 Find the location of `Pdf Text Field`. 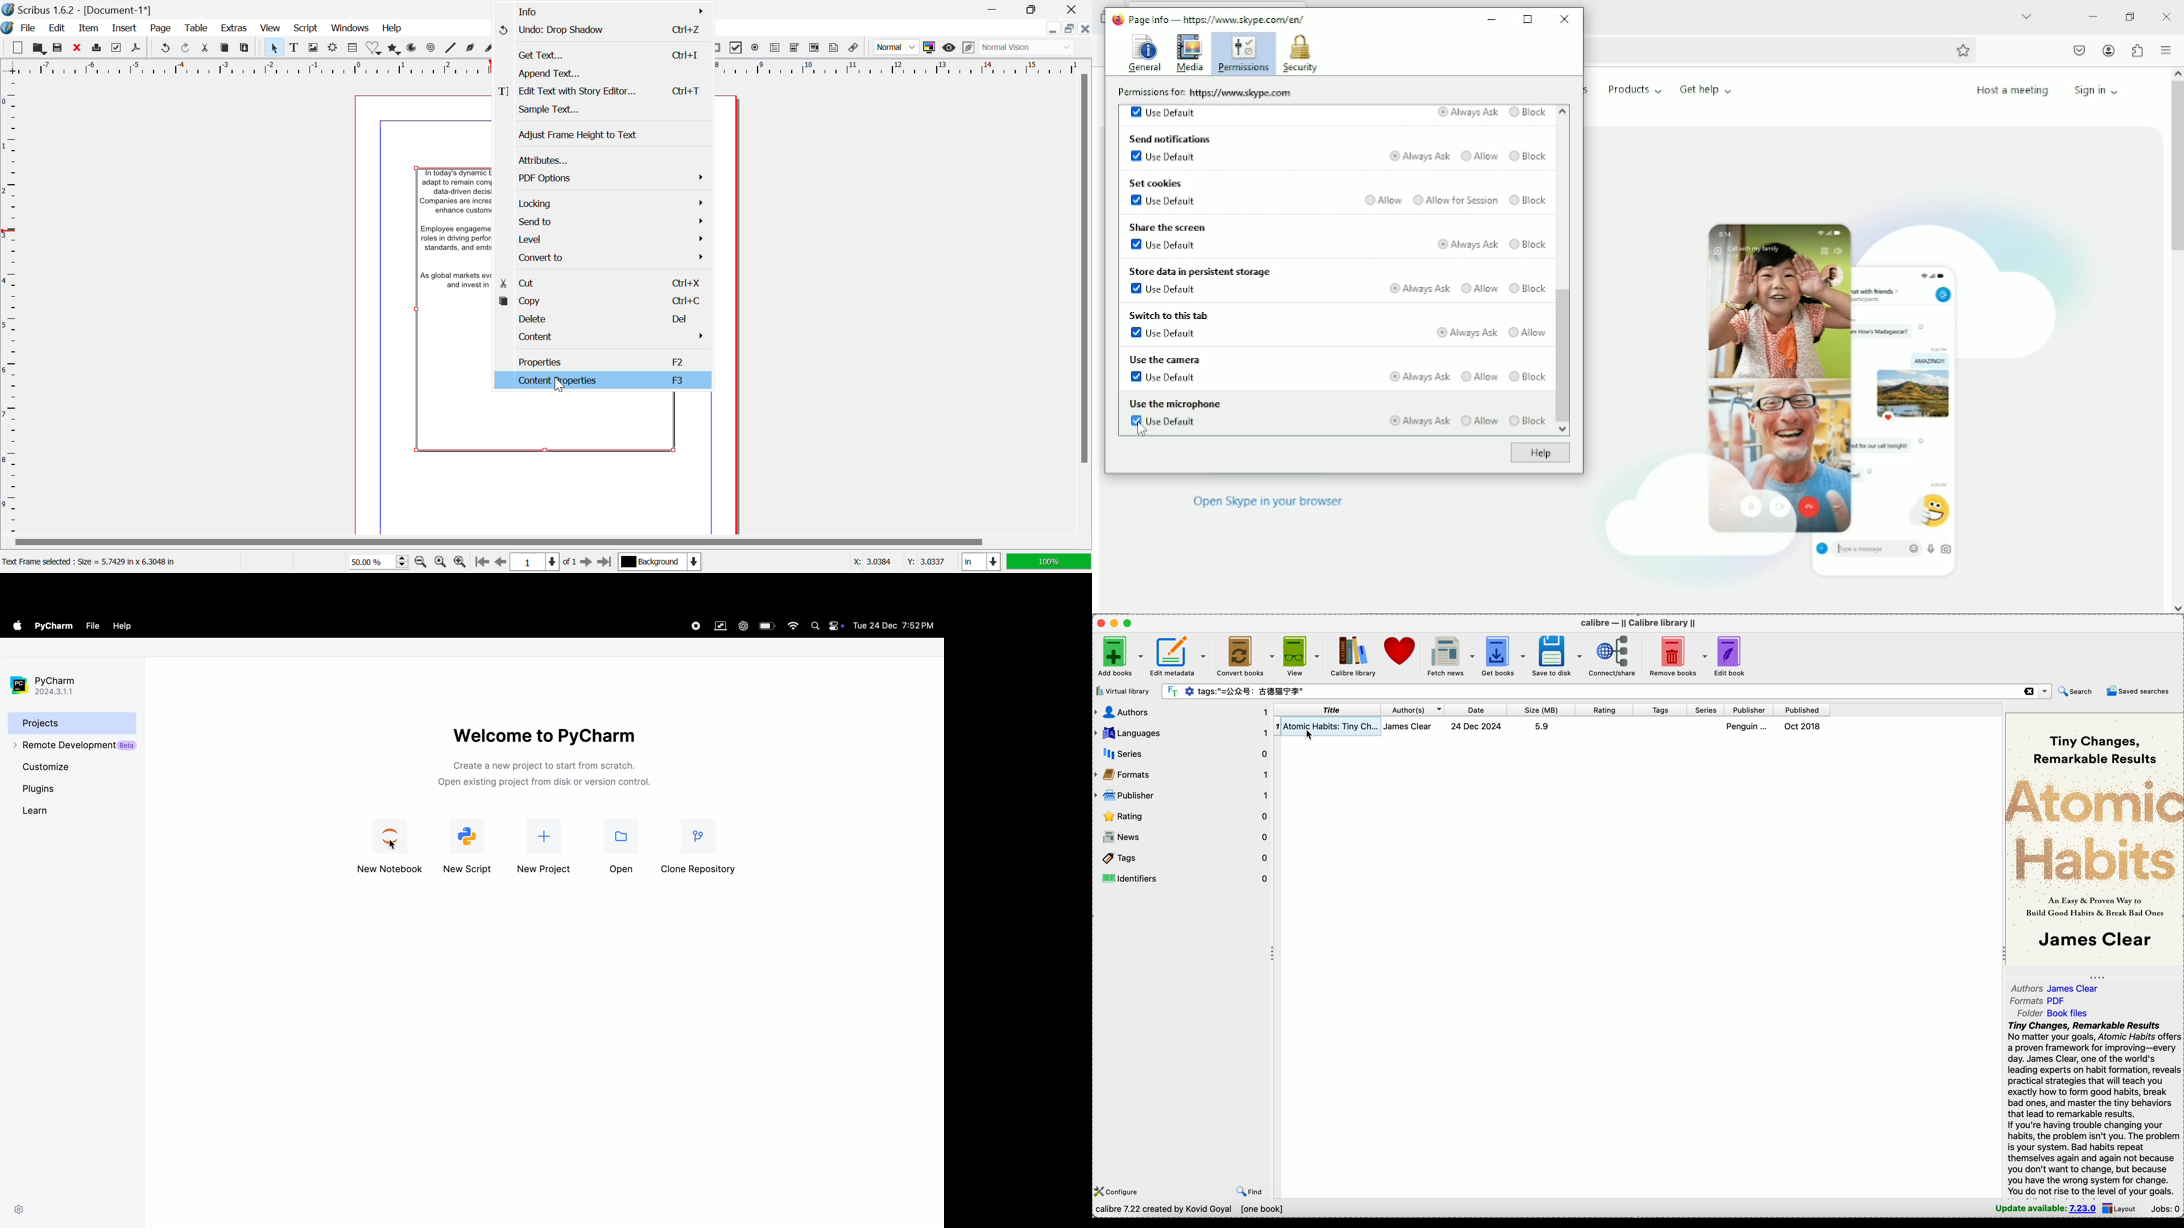

Pdf Text Field is located at coordinates (777, 47).